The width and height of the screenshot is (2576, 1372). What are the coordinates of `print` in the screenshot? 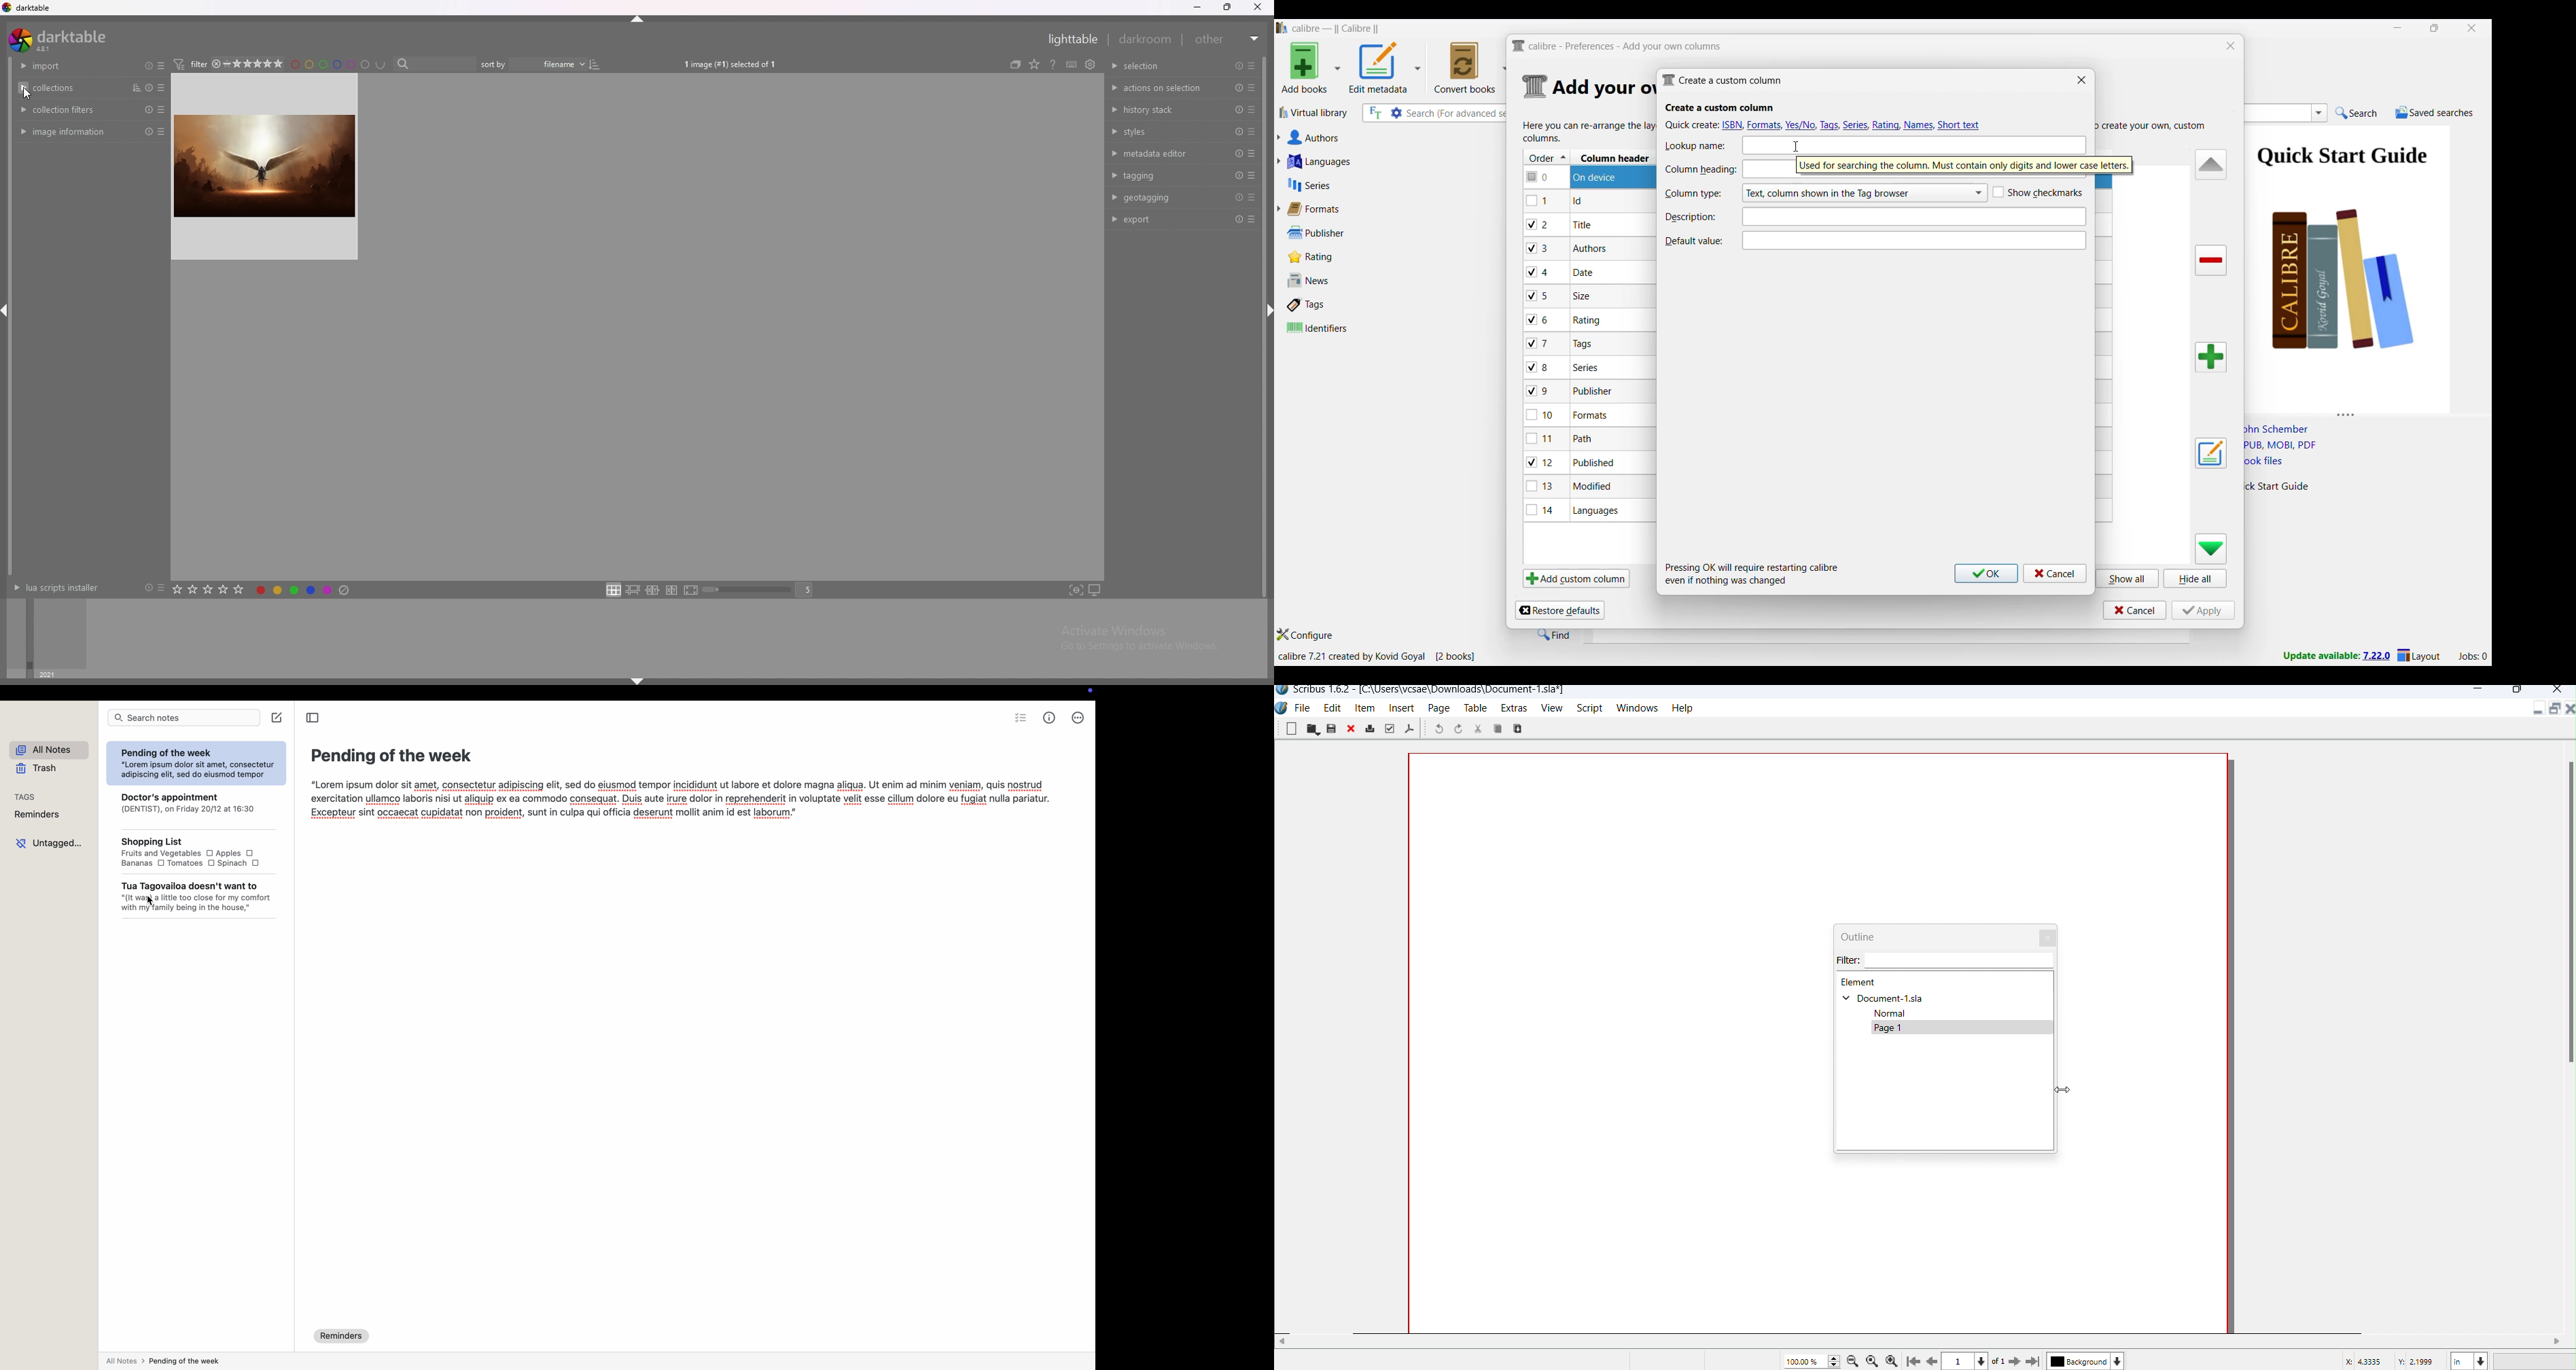 It's located at (1371, 728).